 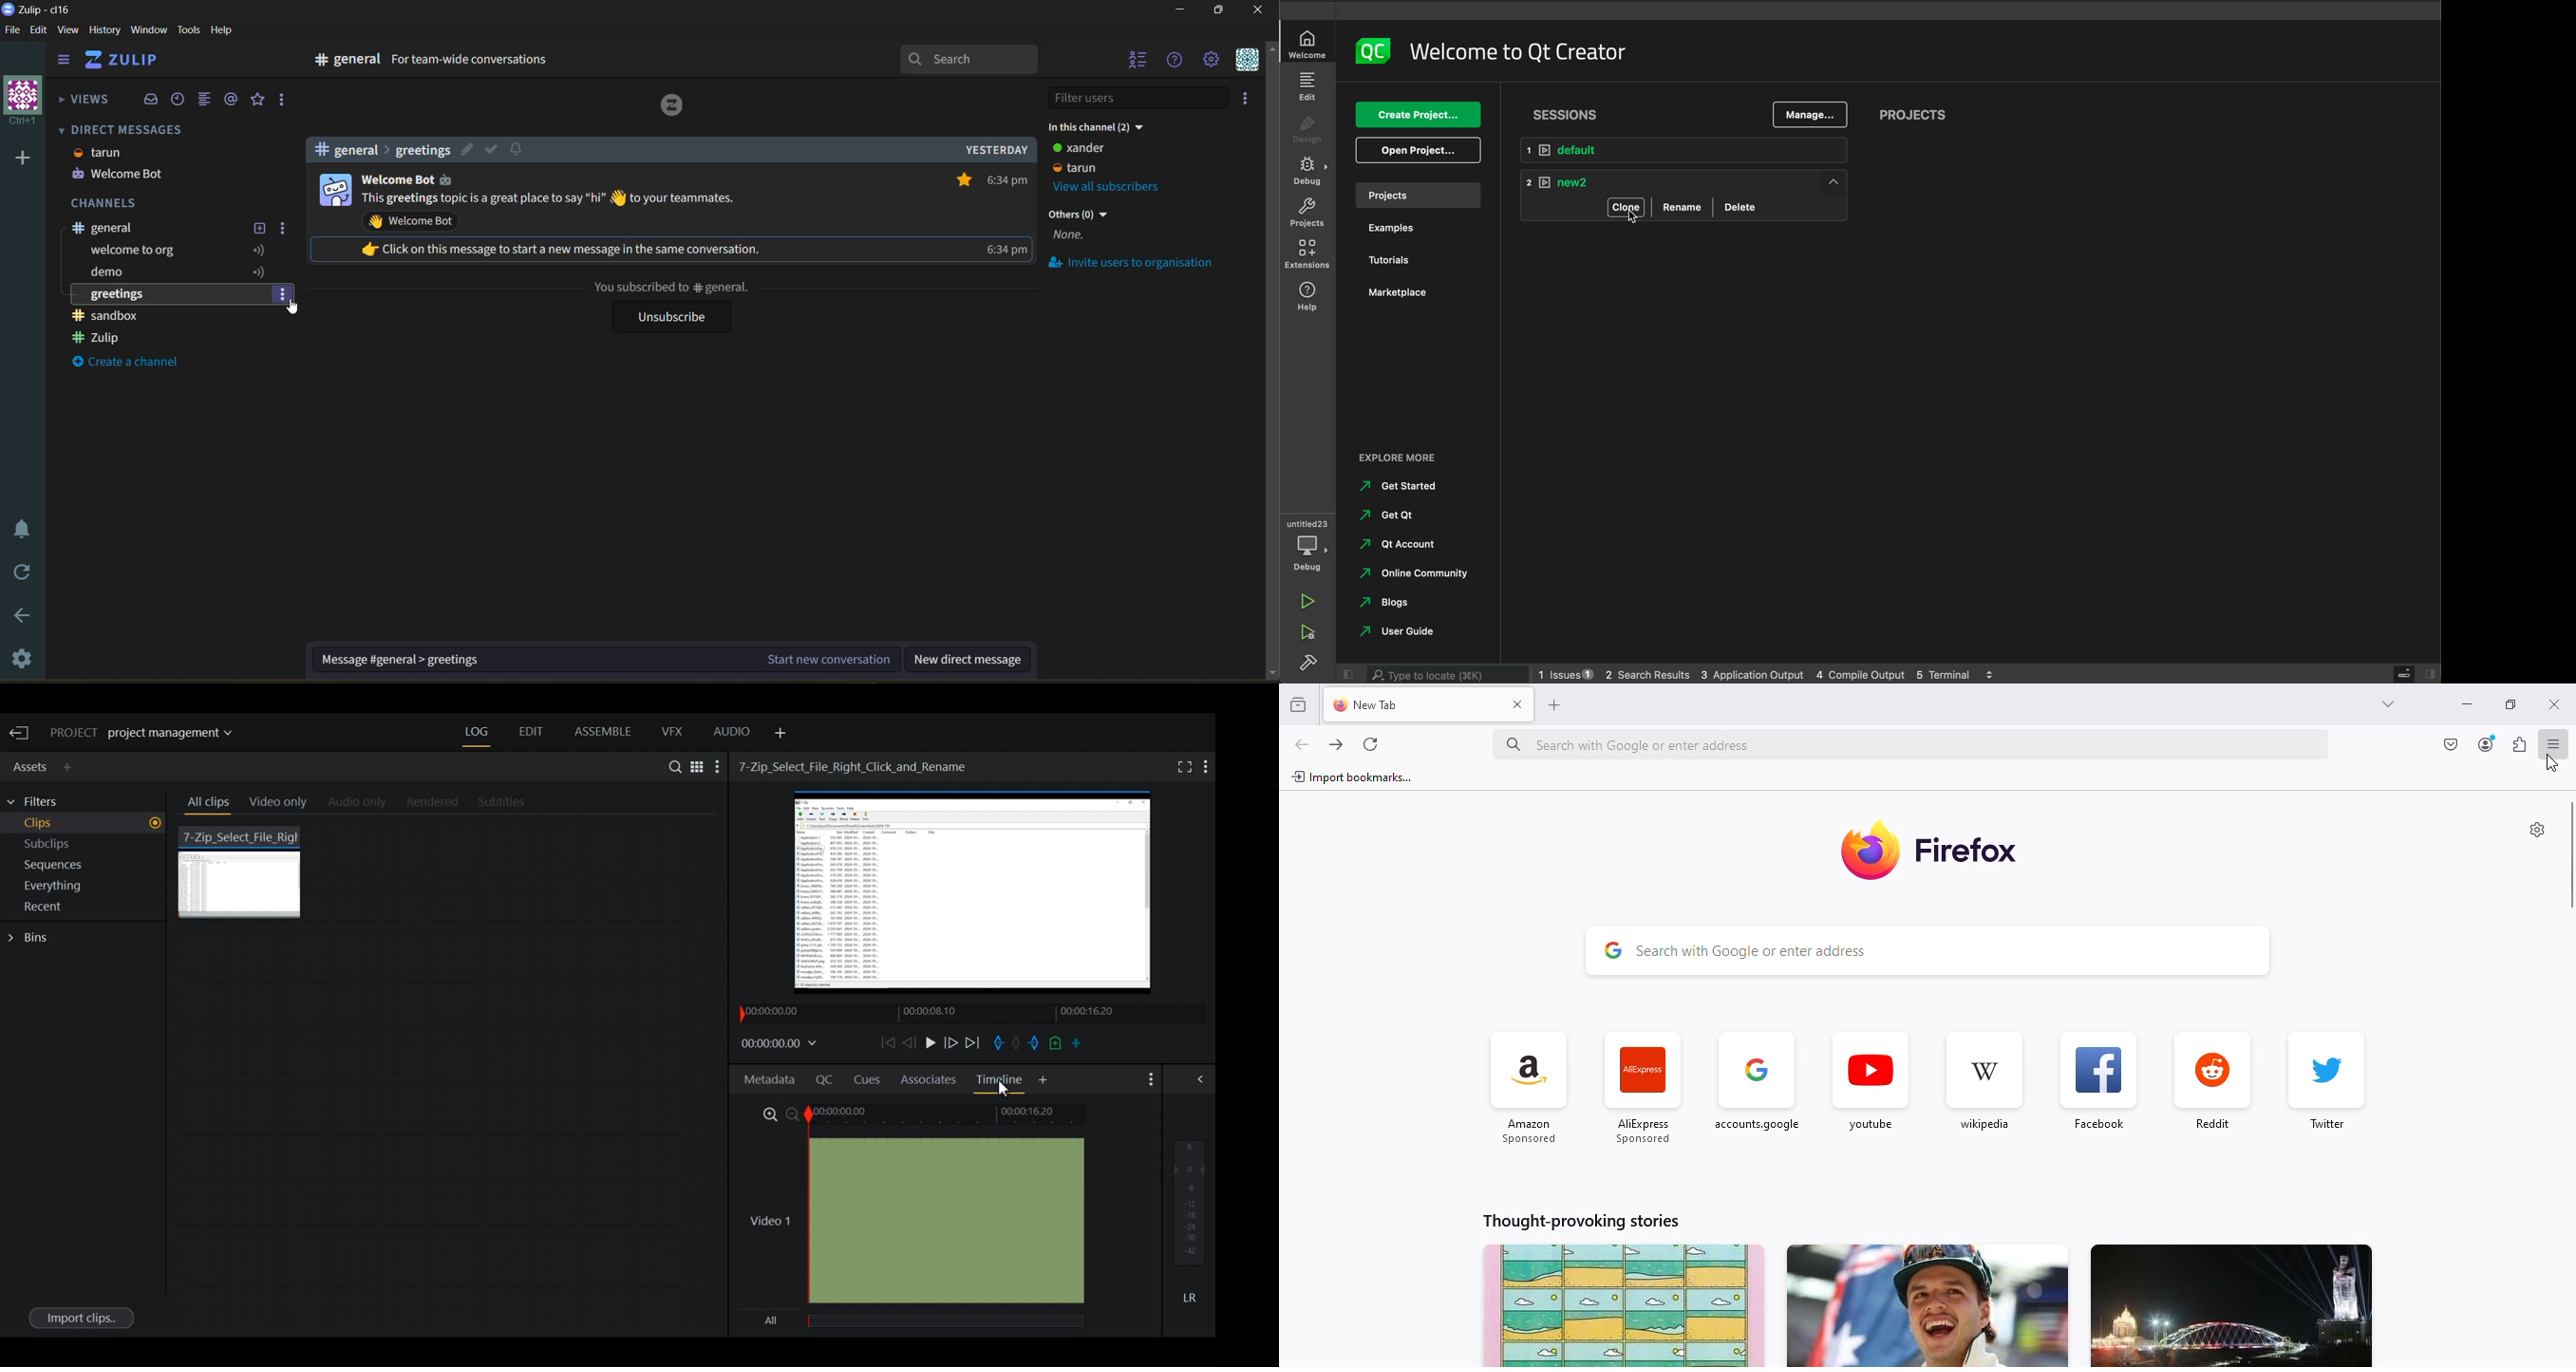 What do you see at coordinates (915, 1322) in the screenshot?
I see `all` at bounding box center [915, 1322].